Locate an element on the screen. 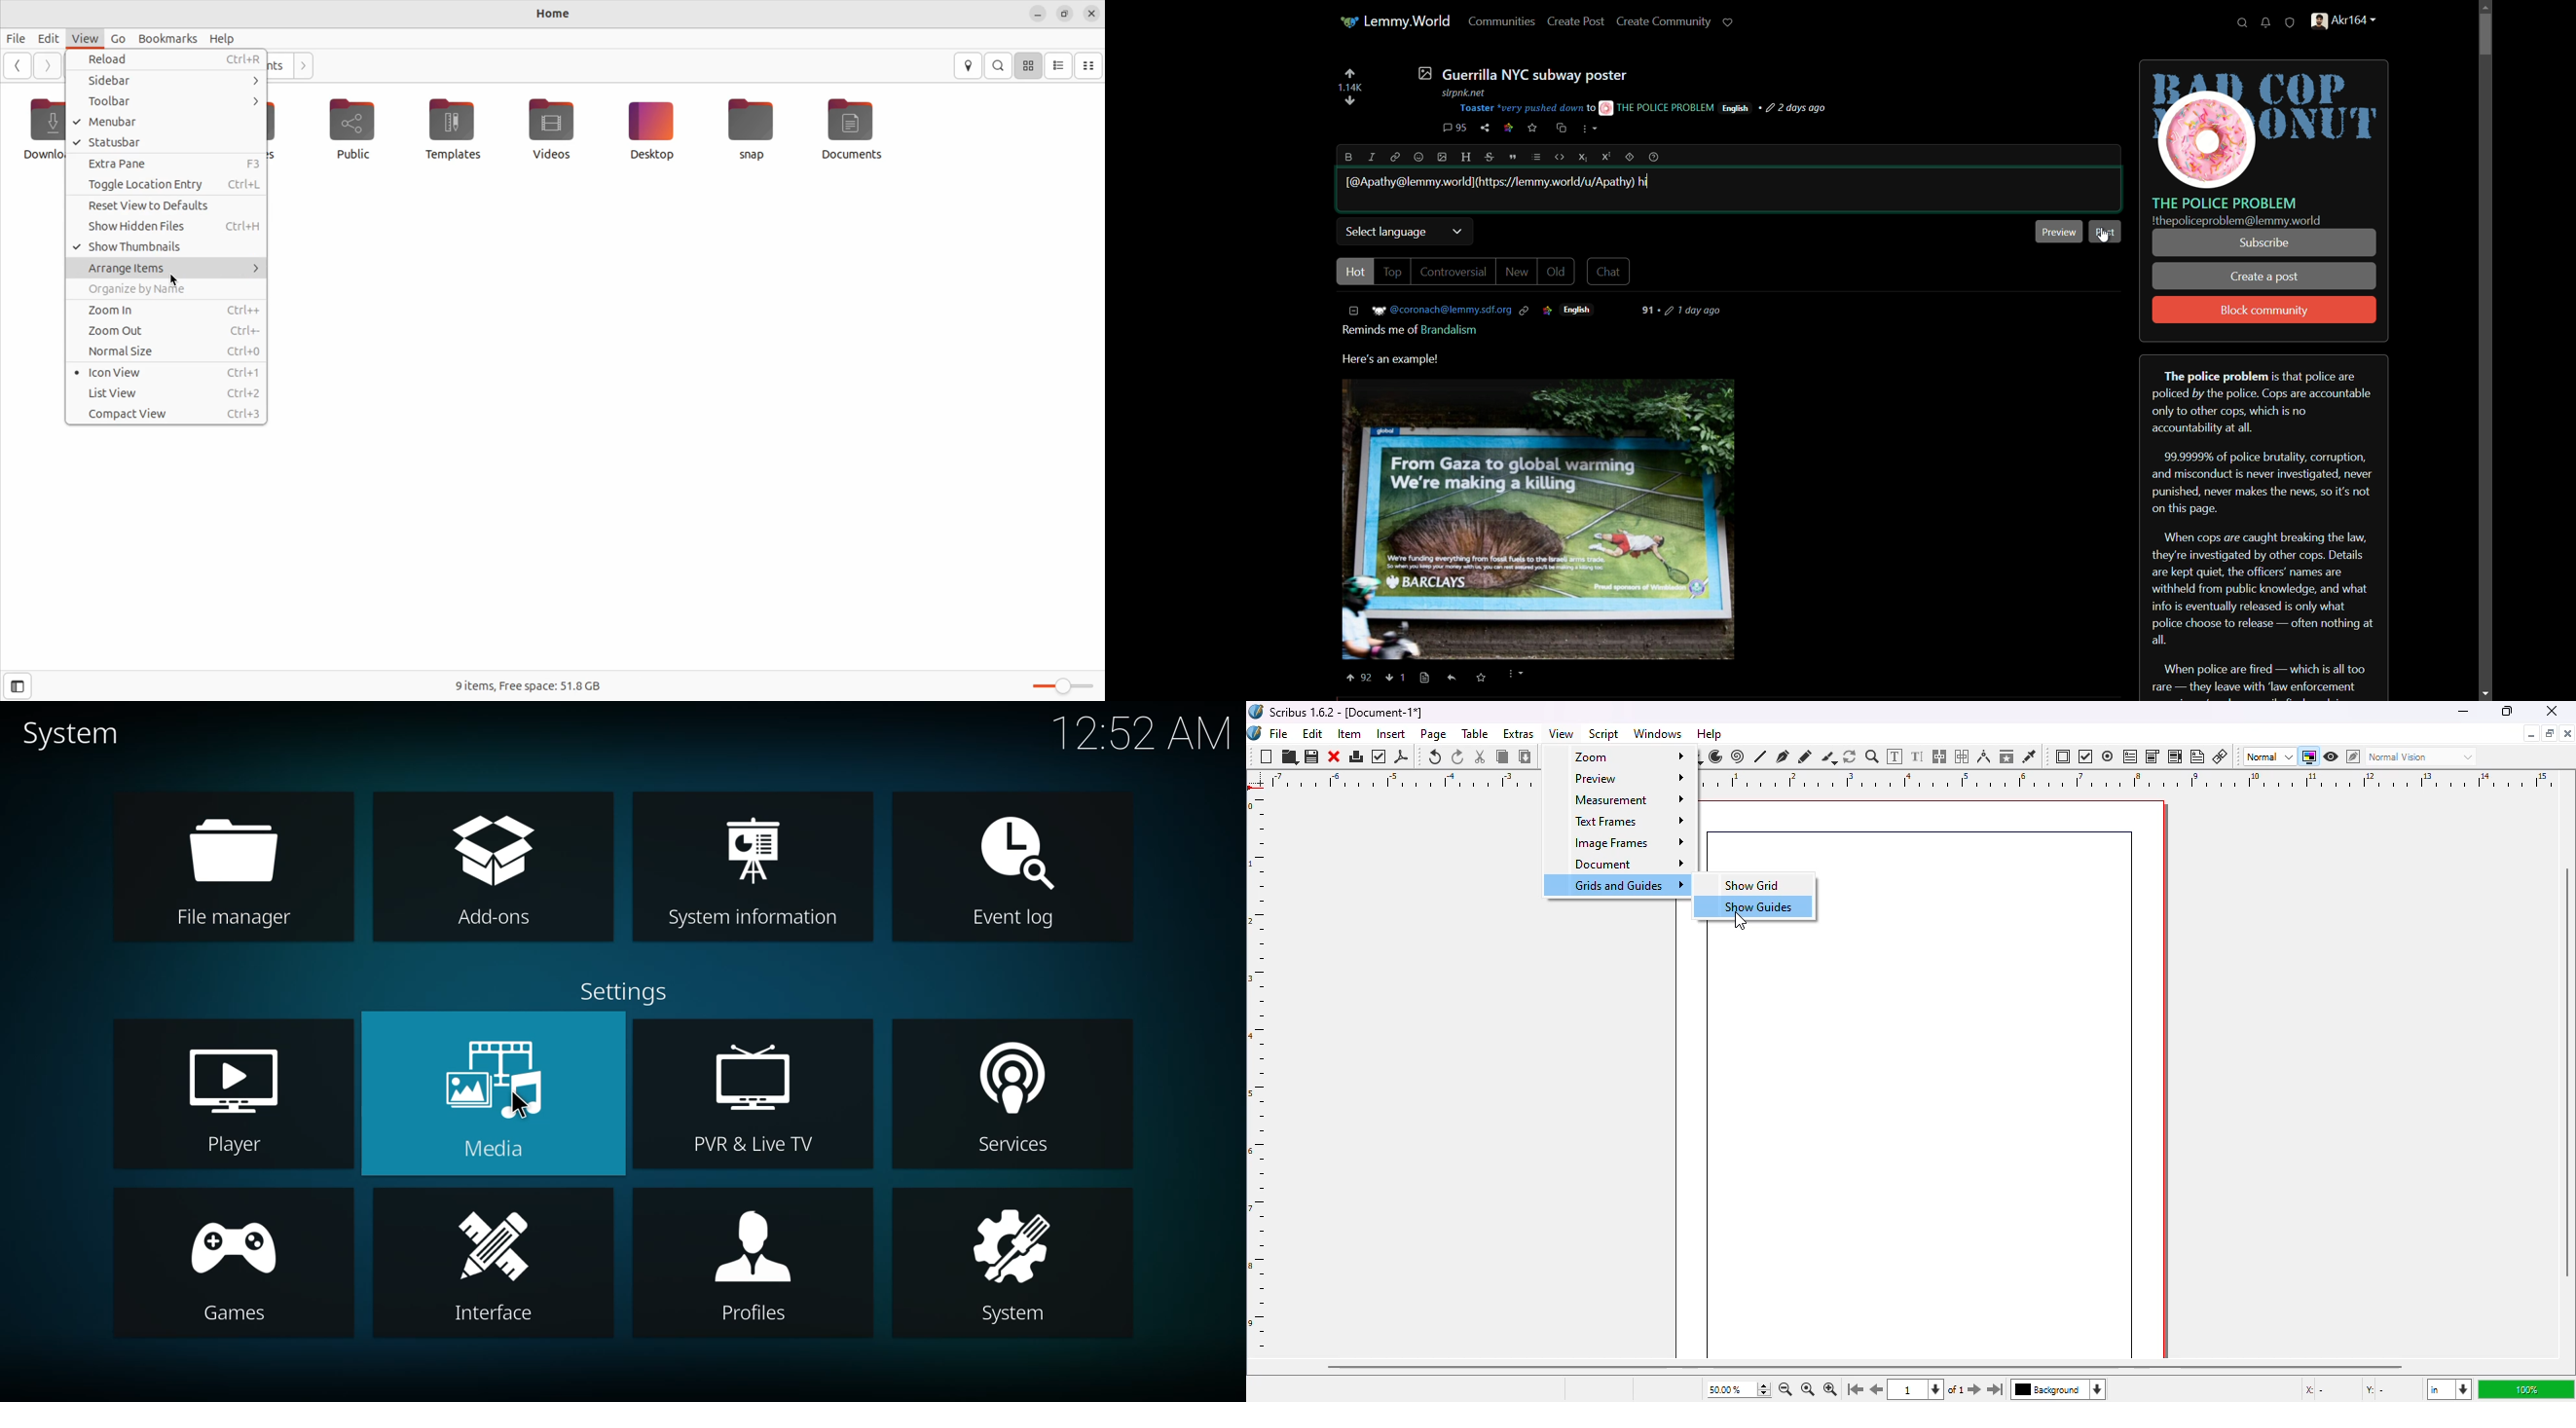 The image size is (2576, 1428). text frames is located at coordinates (1621, 820).